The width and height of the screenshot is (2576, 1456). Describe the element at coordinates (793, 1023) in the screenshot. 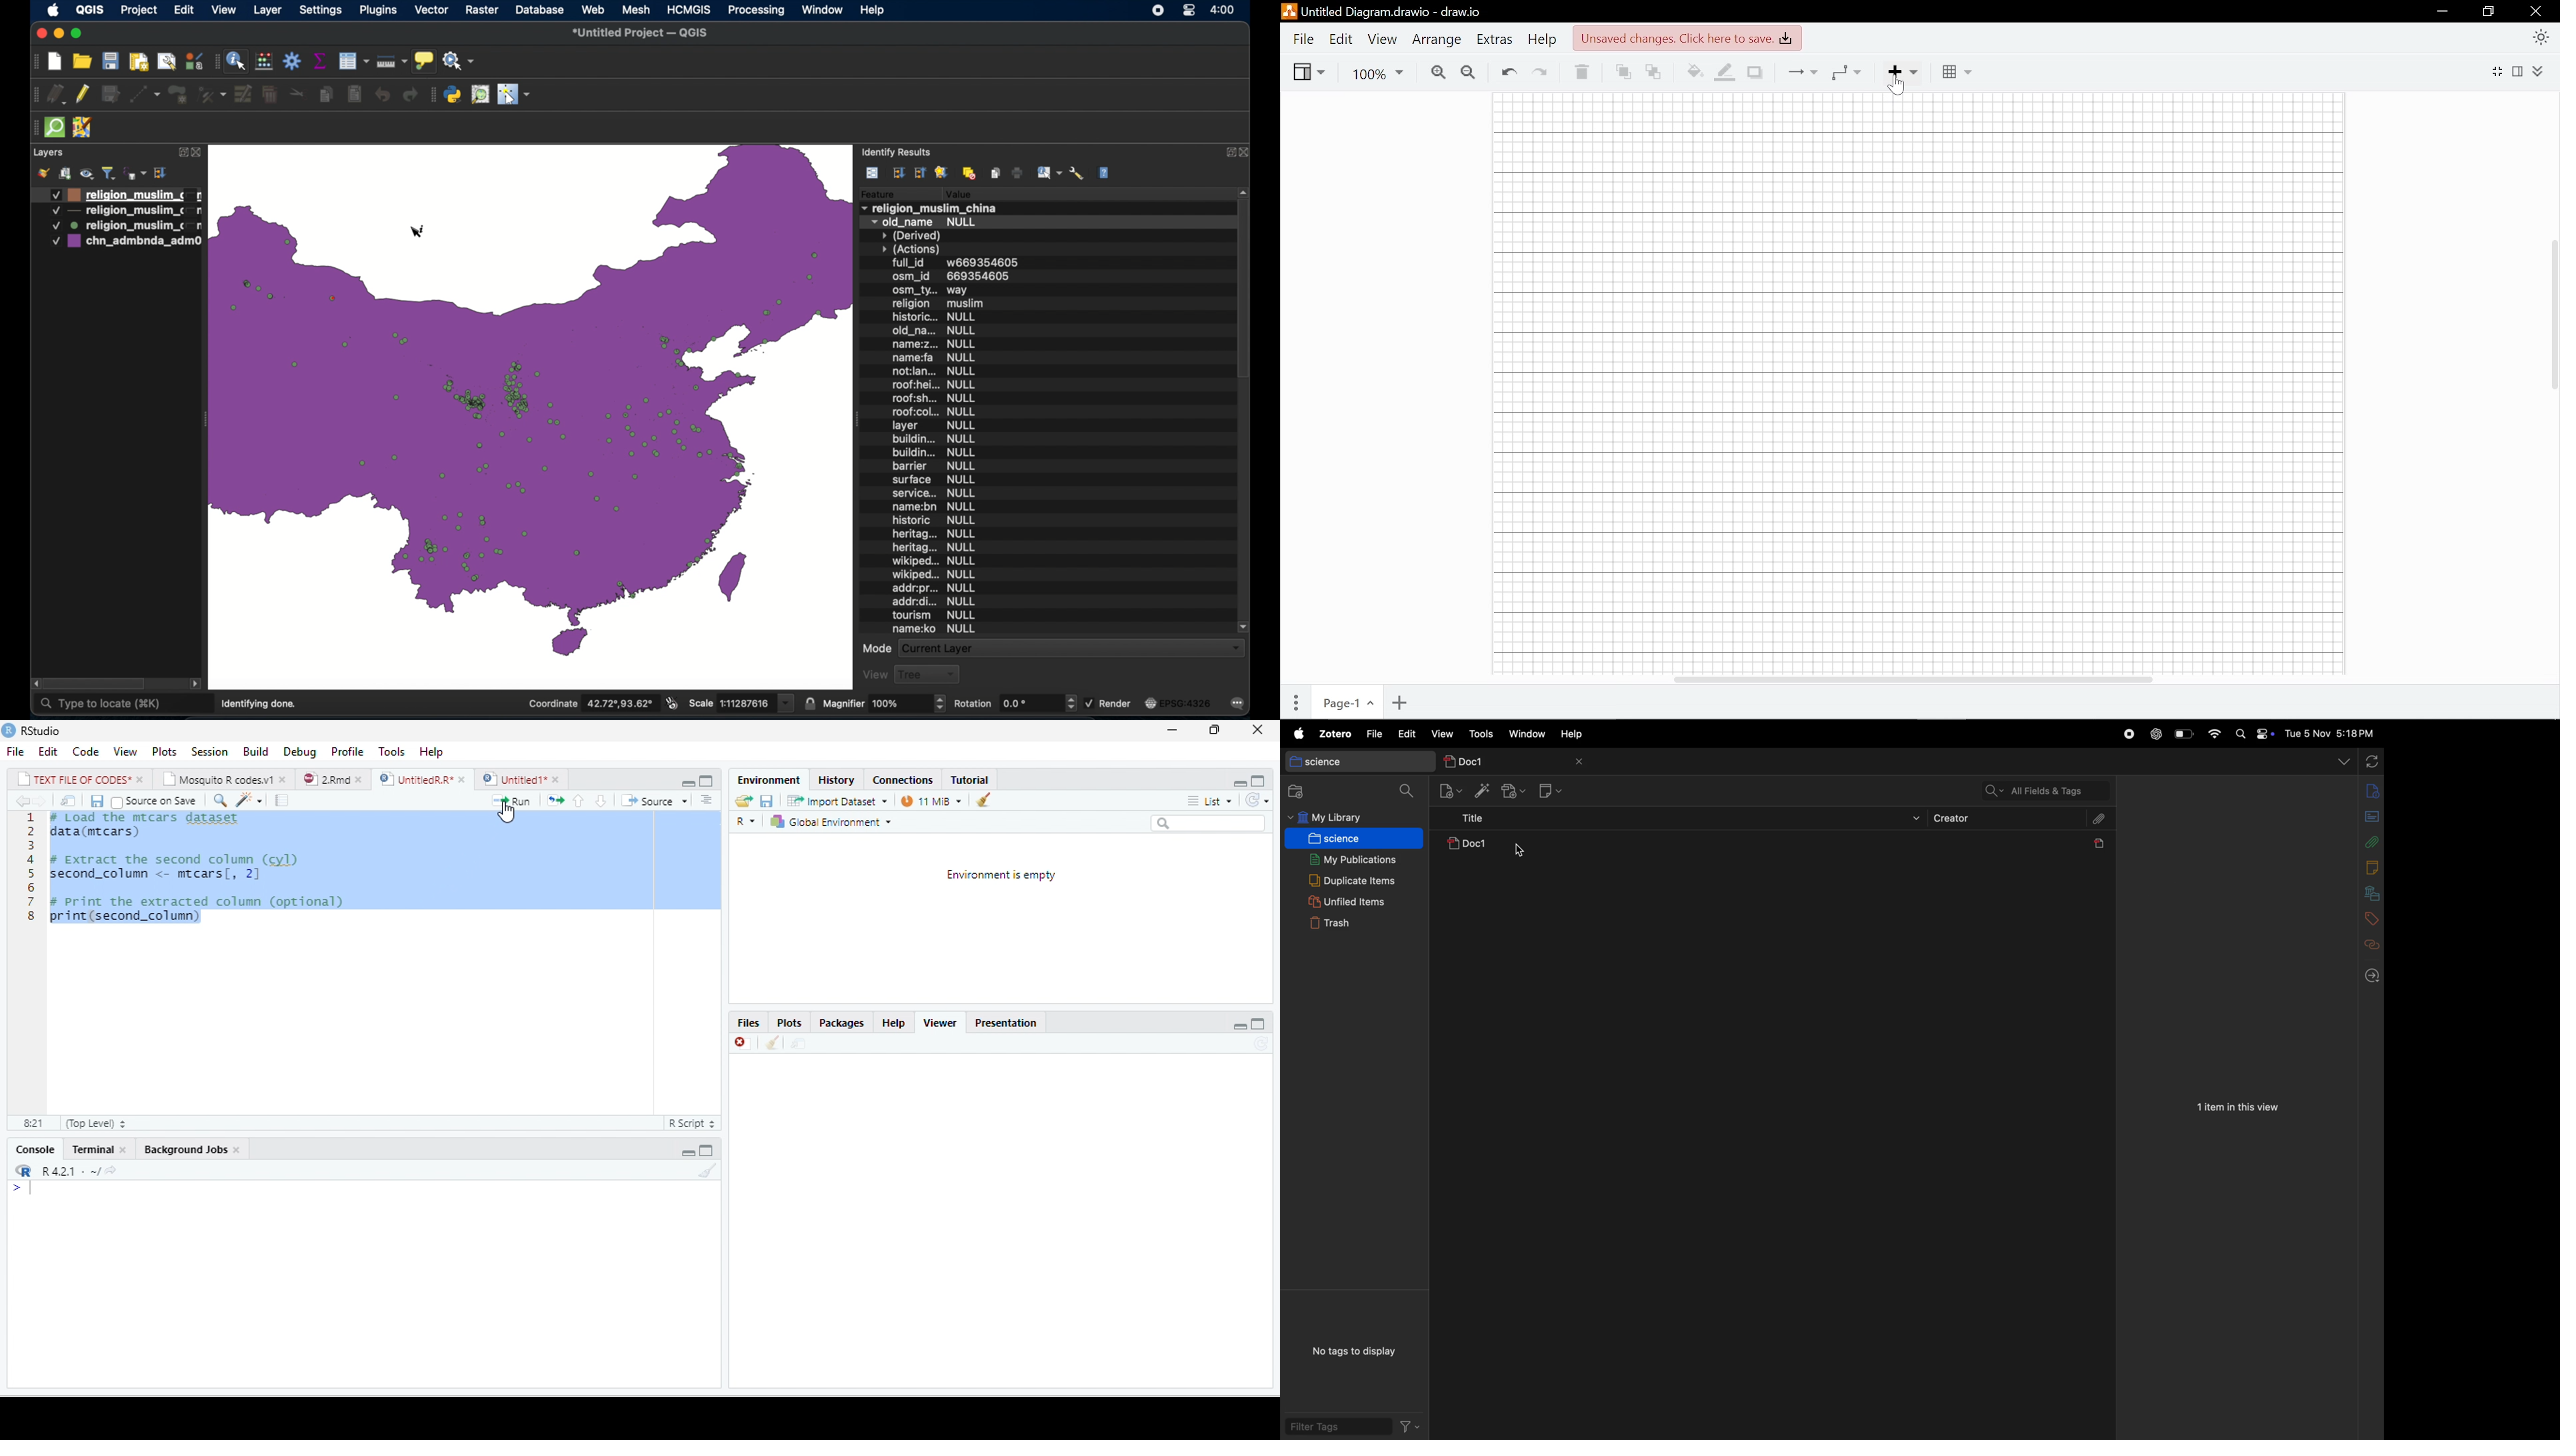

I see `Plots` at that location.